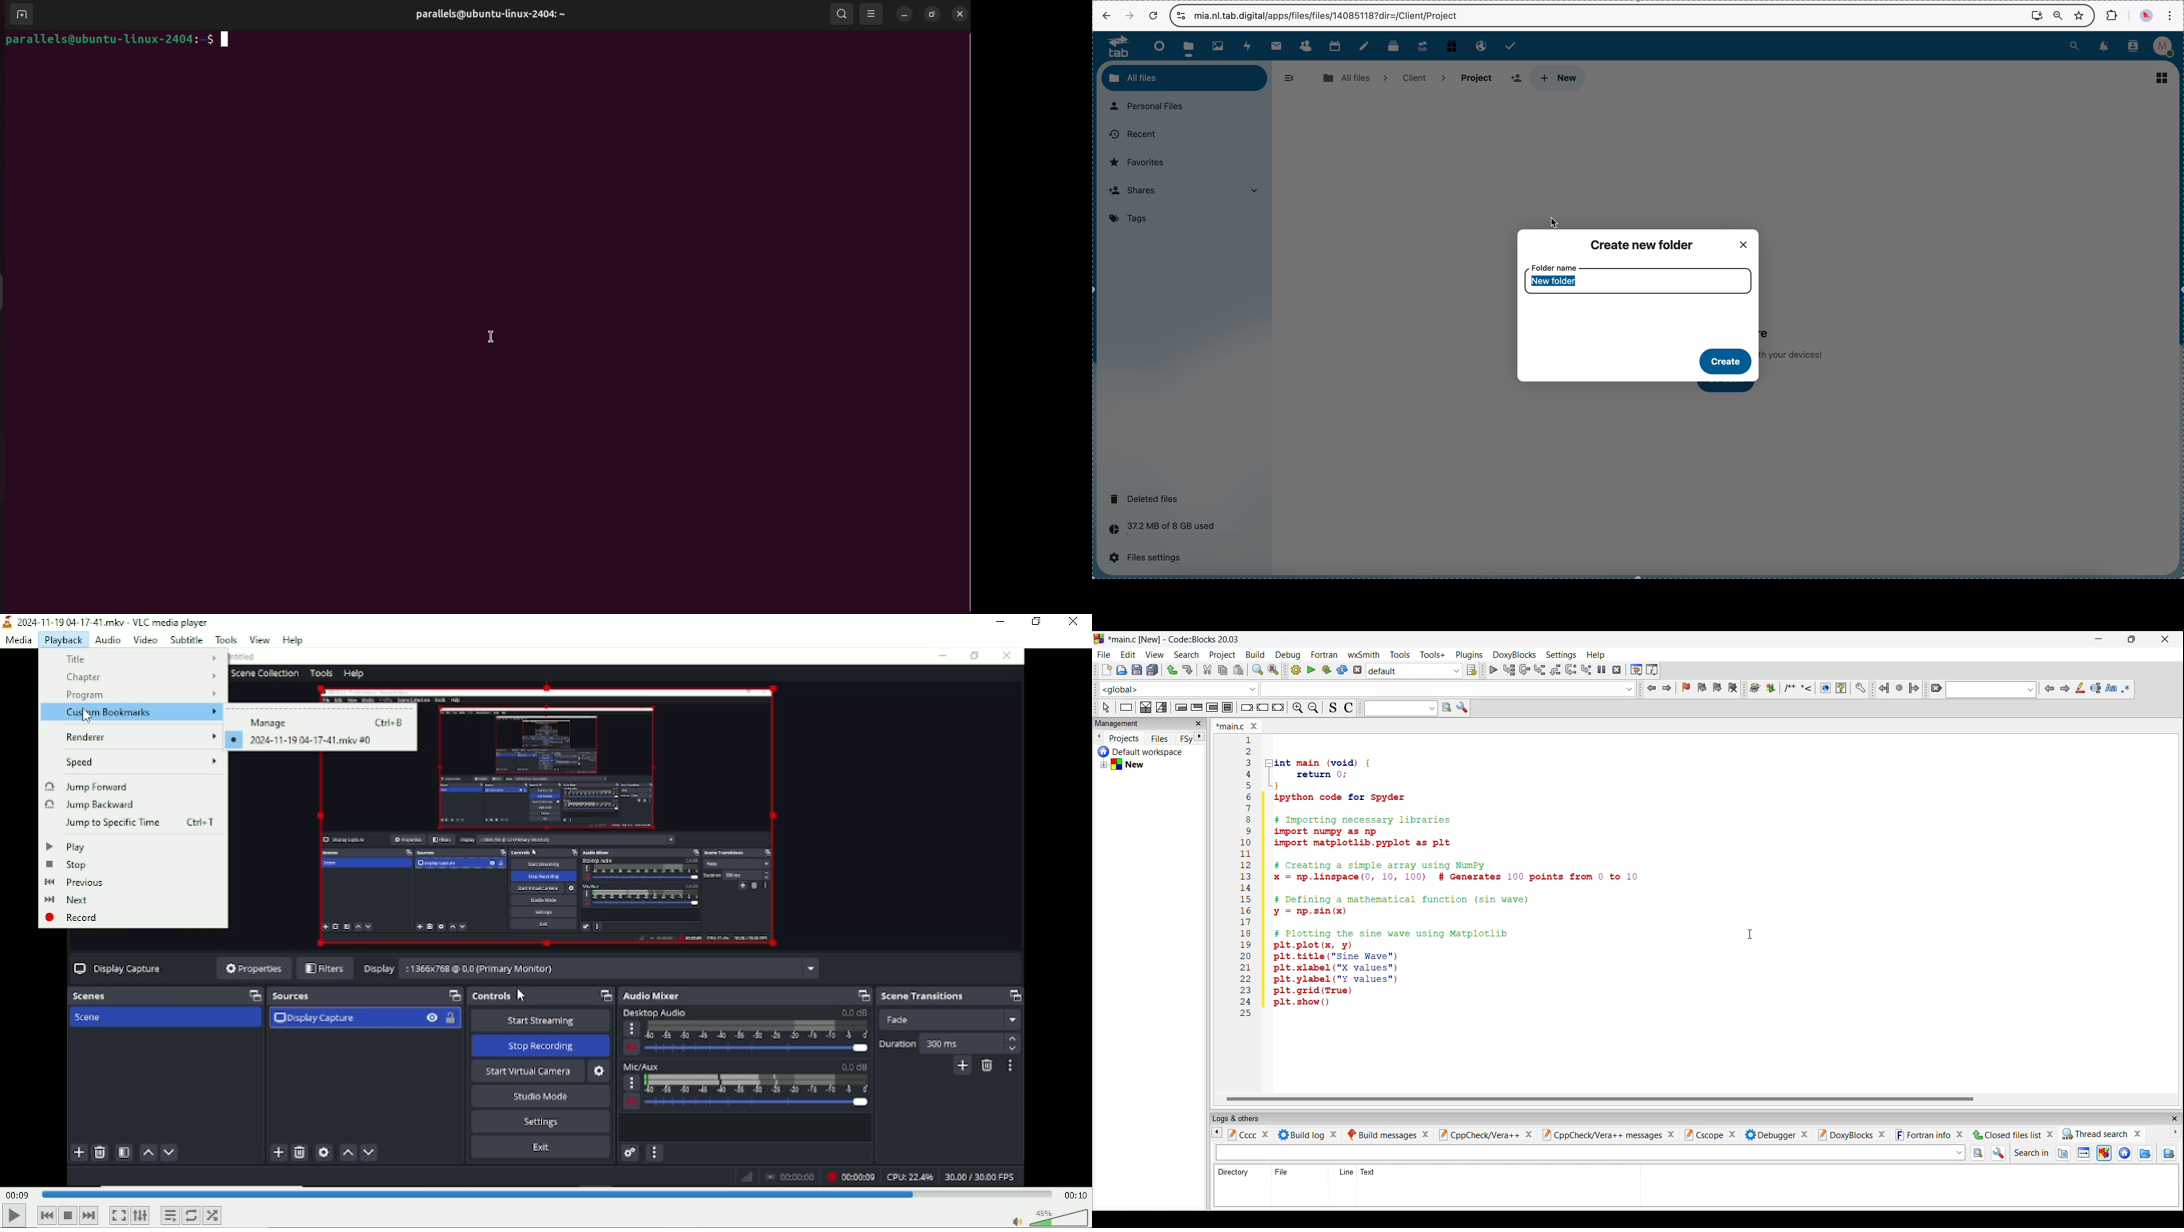  Describe the element at coordinates (2074, 45) in the screenshot. I see `search` at that location.